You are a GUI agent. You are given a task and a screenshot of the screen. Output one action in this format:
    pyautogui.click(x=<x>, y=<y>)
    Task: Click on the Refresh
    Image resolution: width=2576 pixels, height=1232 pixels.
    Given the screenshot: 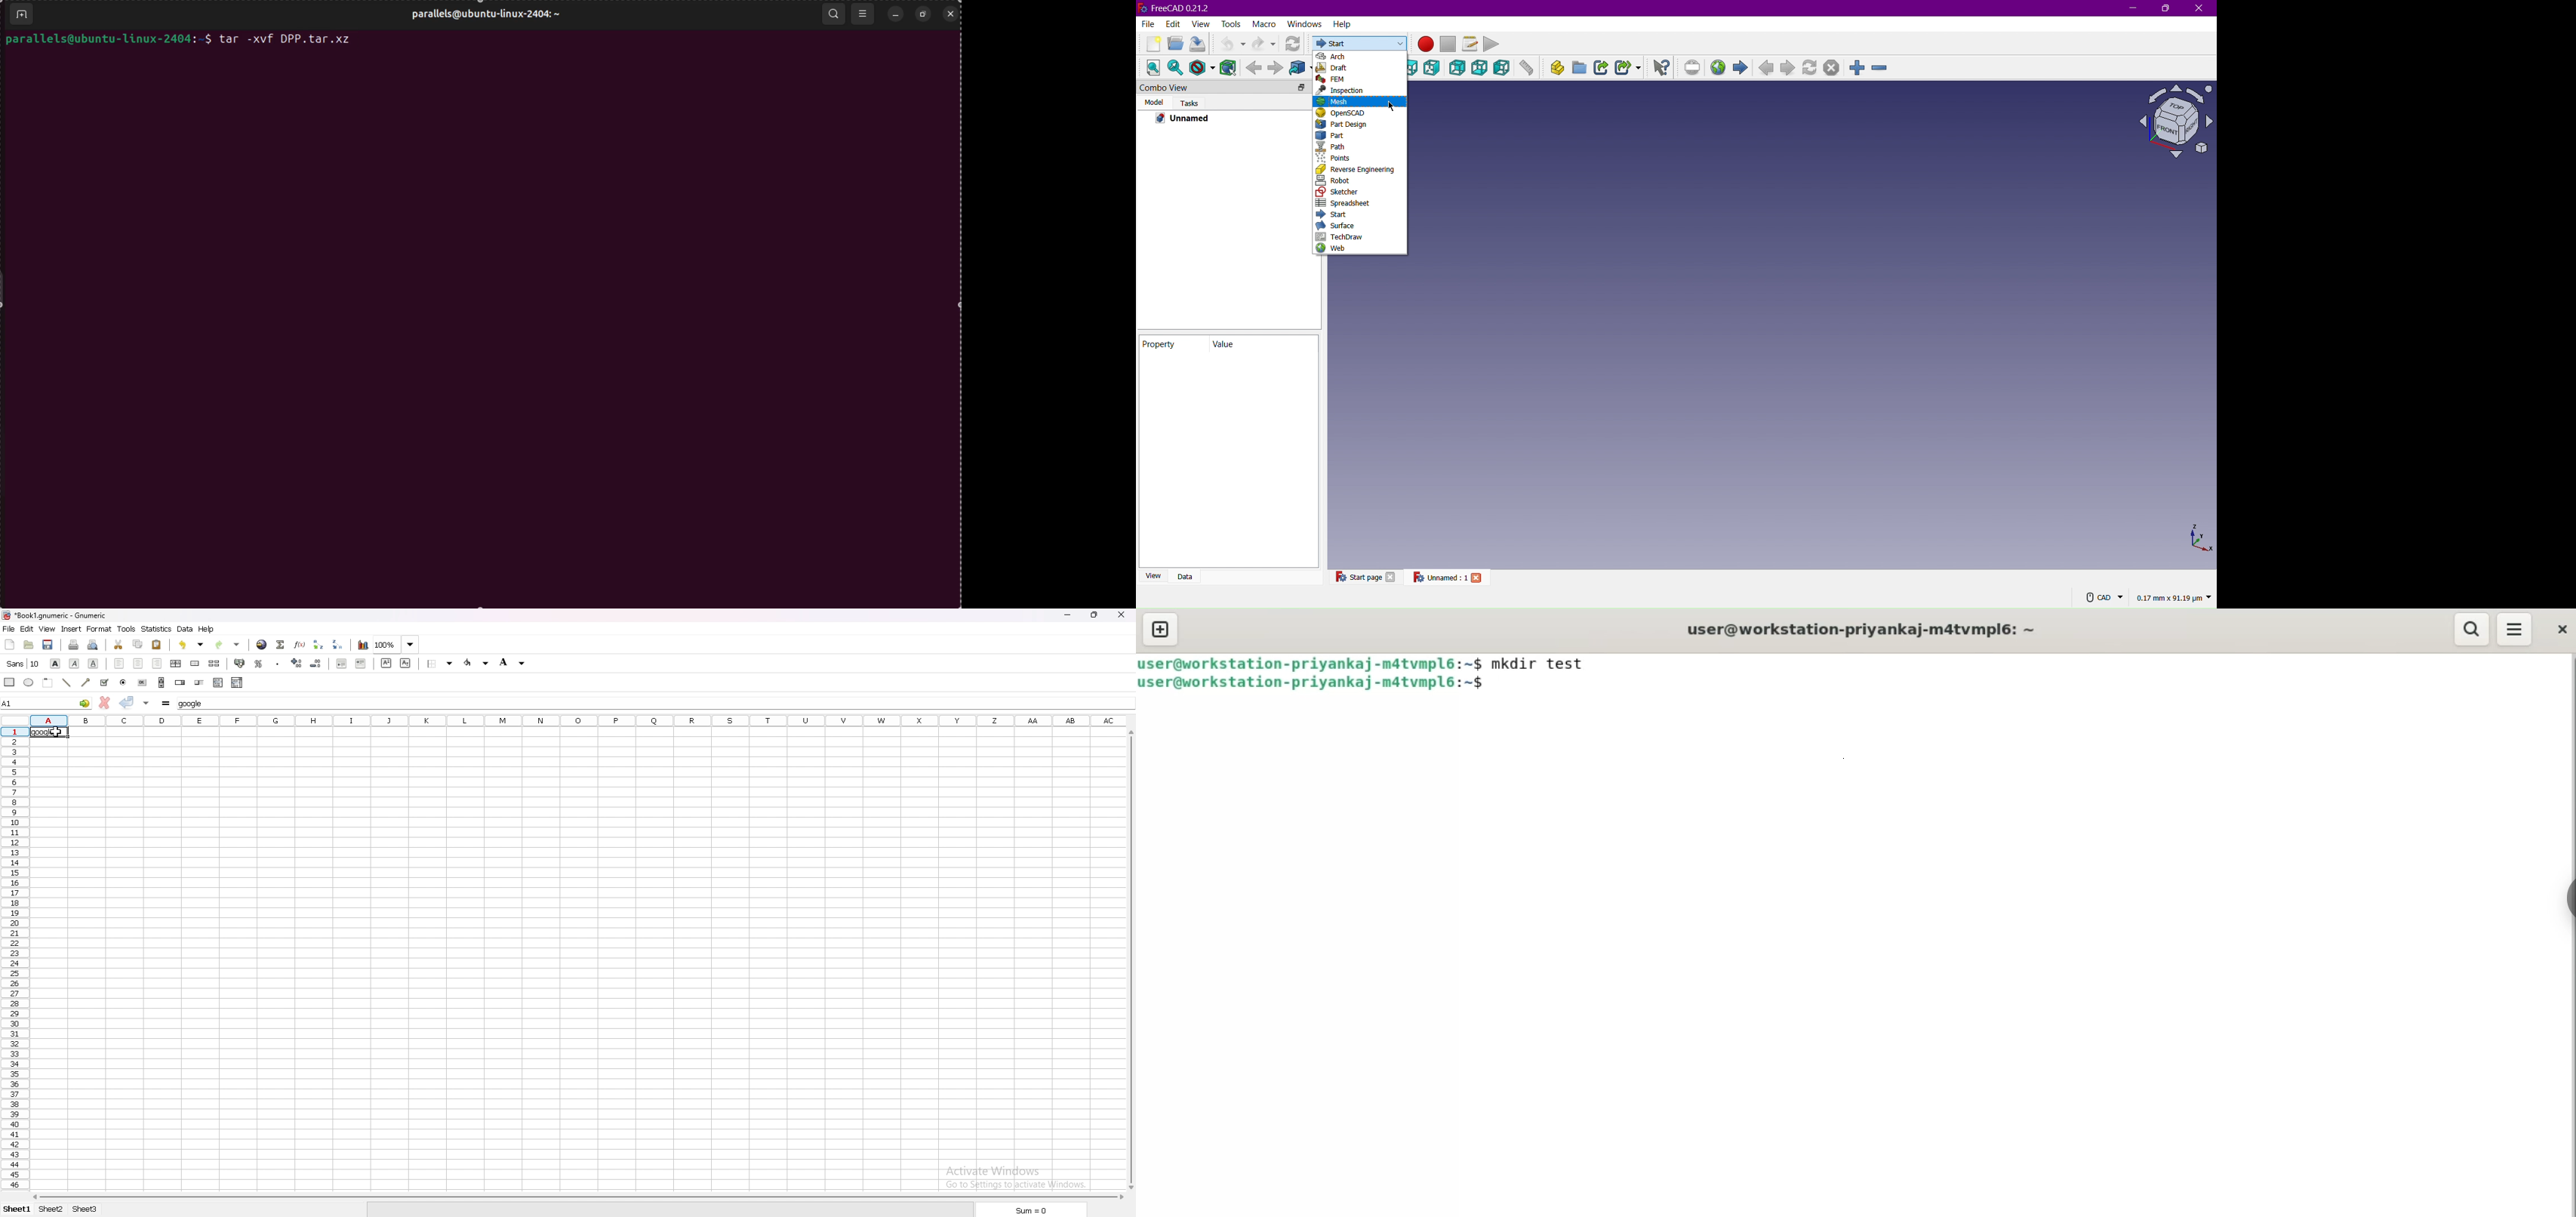 What is the action you would take?
    pyautogui.click(x=1295, y=44)
    